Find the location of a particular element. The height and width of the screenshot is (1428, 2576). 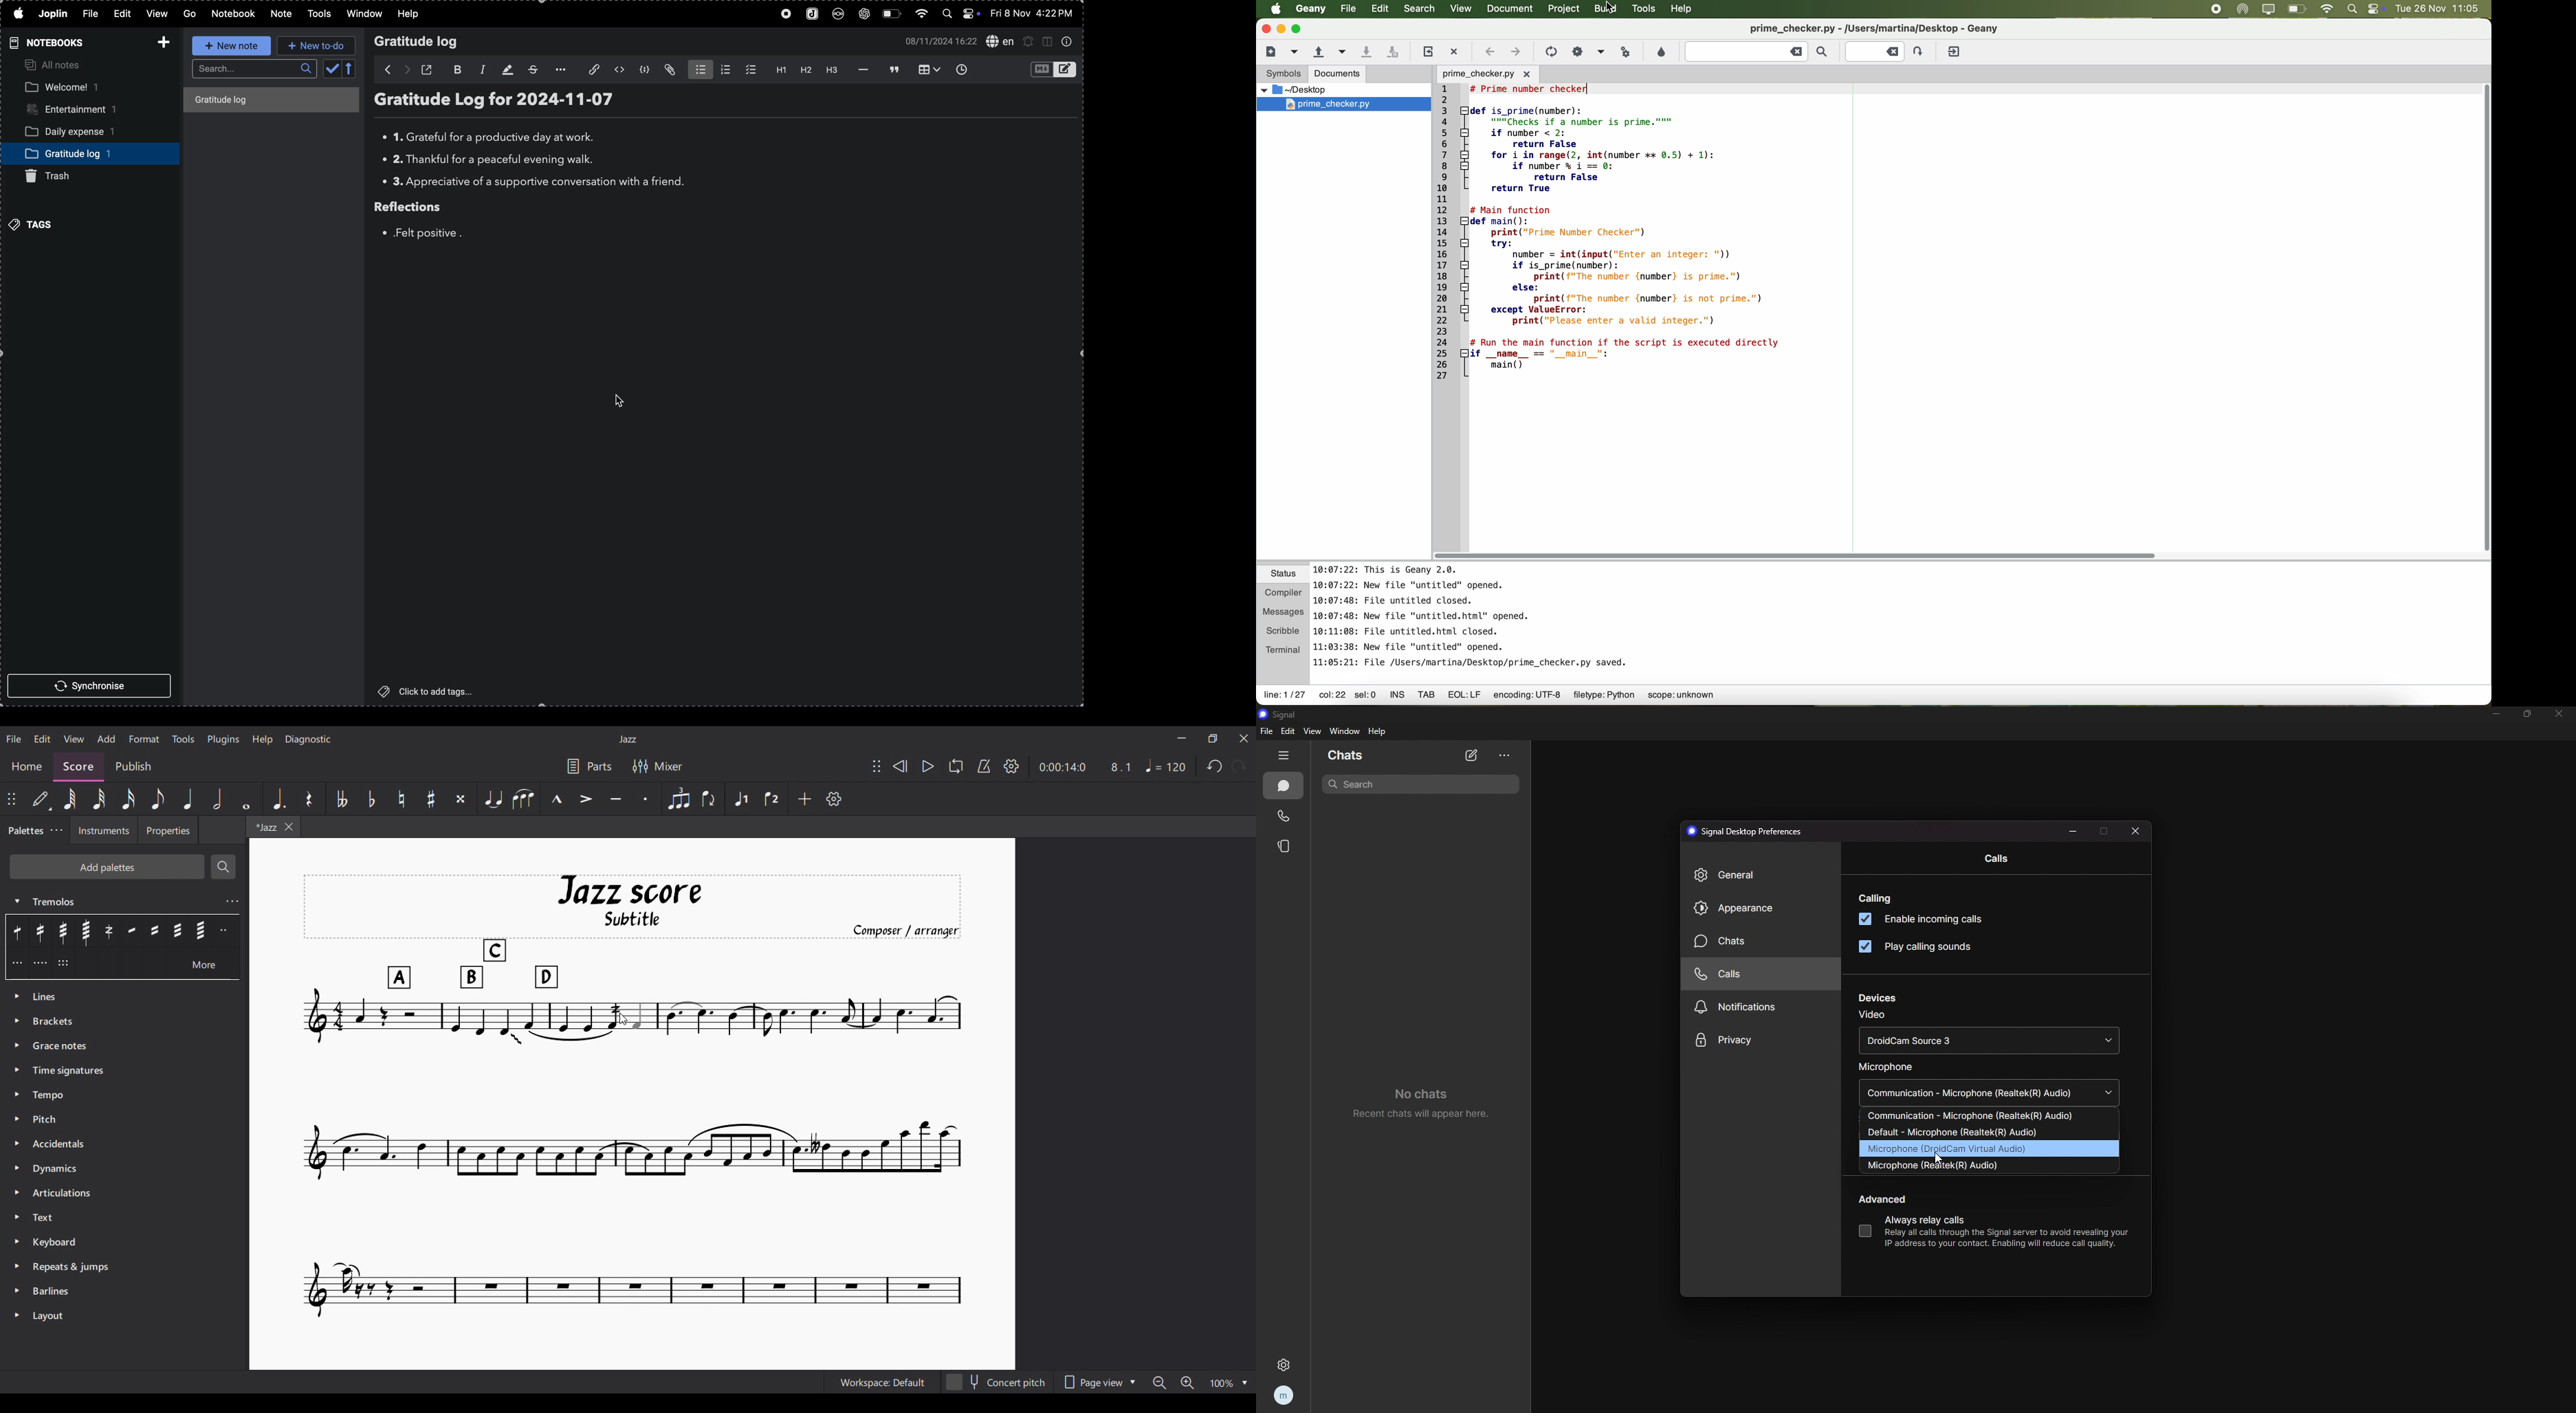

calendar is located at coordinates (341, 69).